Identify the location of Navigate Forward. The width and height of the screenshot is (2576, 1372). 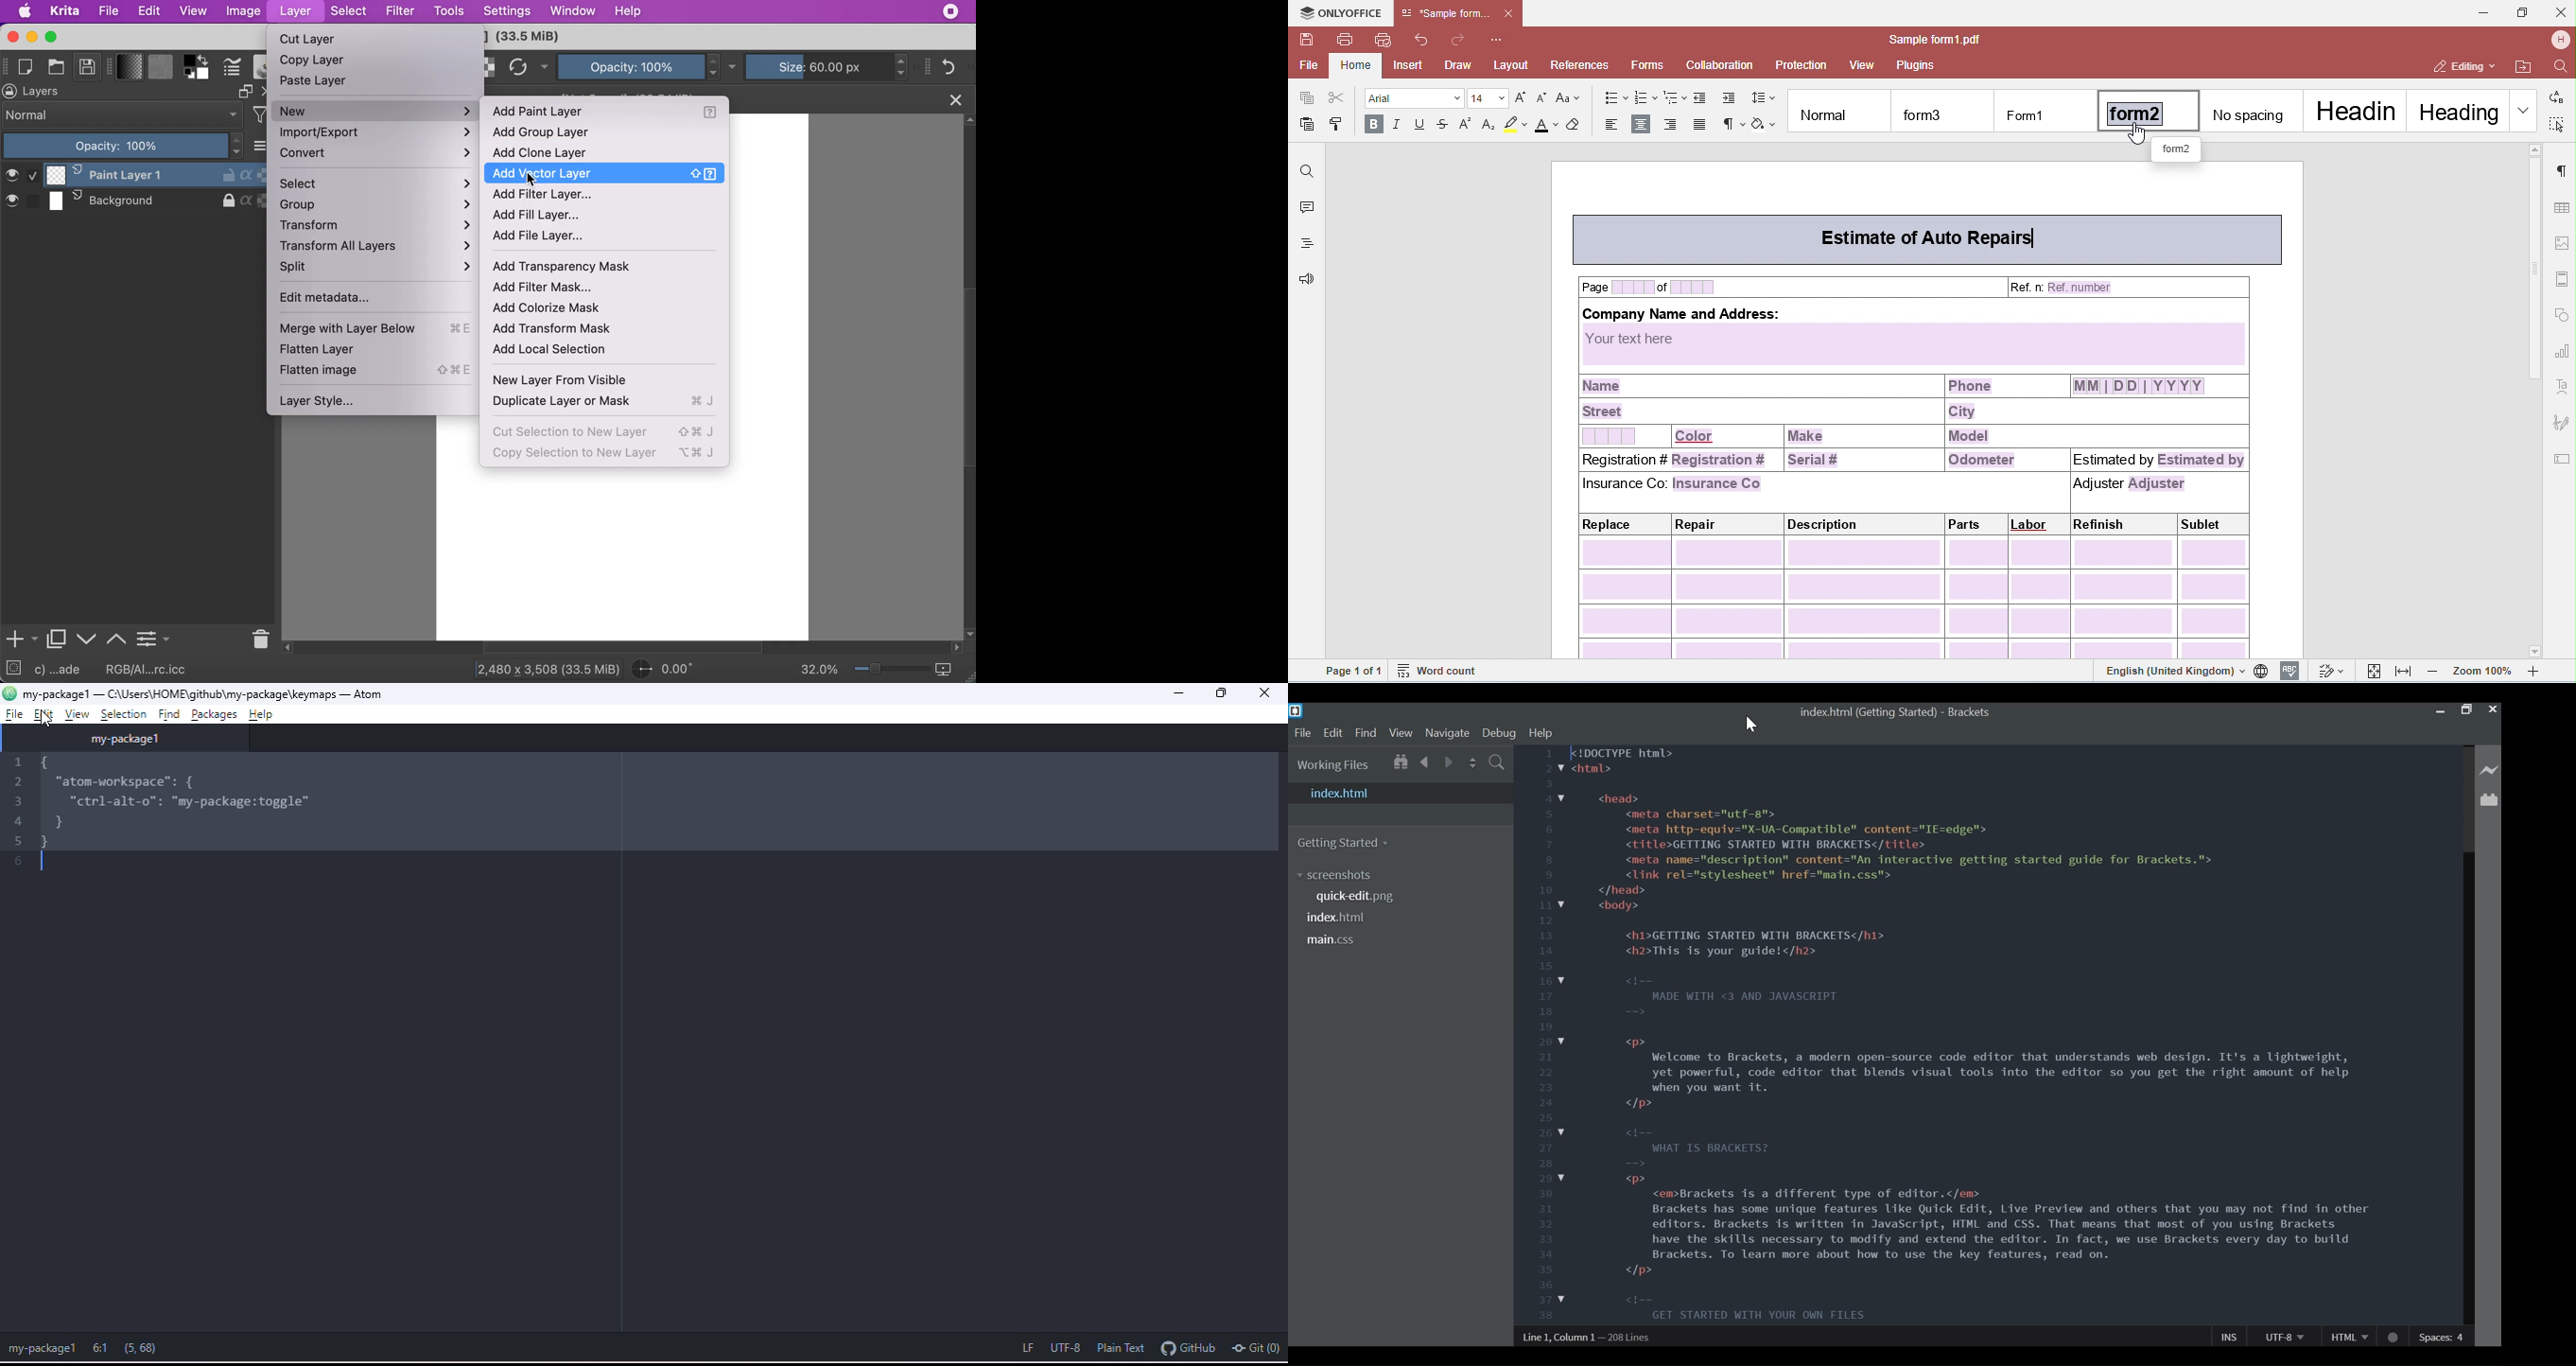
(1446, 763).